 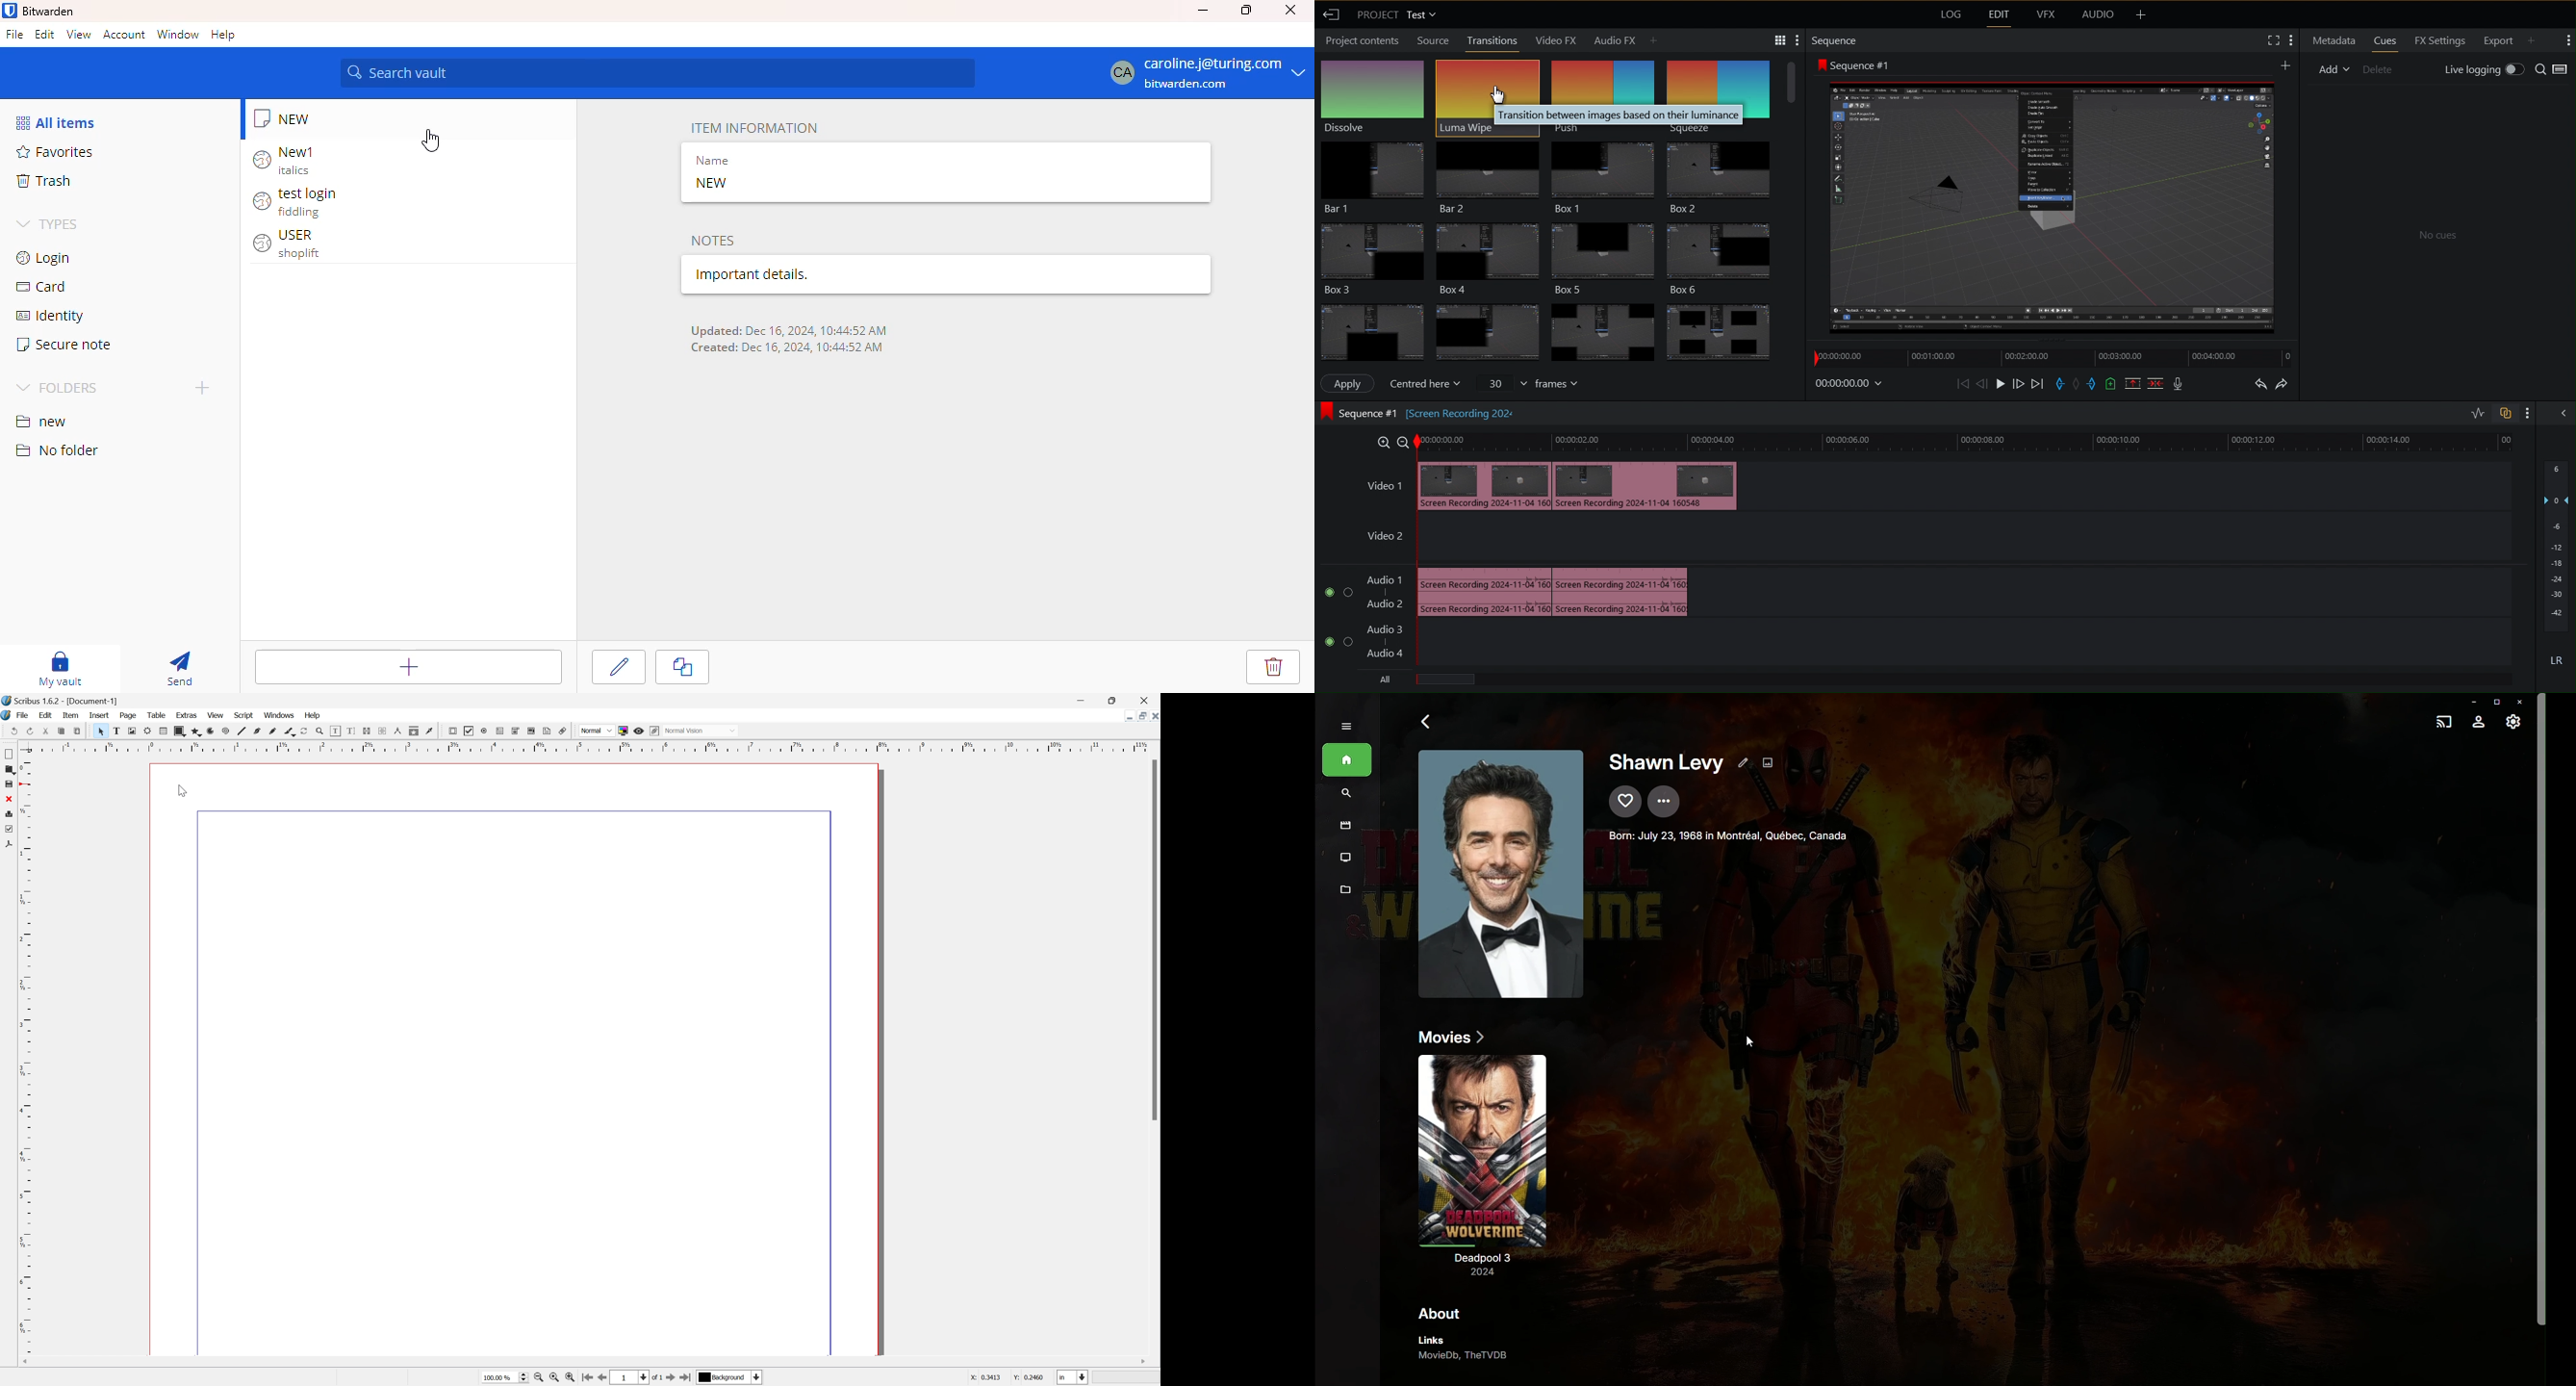 I want to click on go to first page, so click(x=585, y=1377).